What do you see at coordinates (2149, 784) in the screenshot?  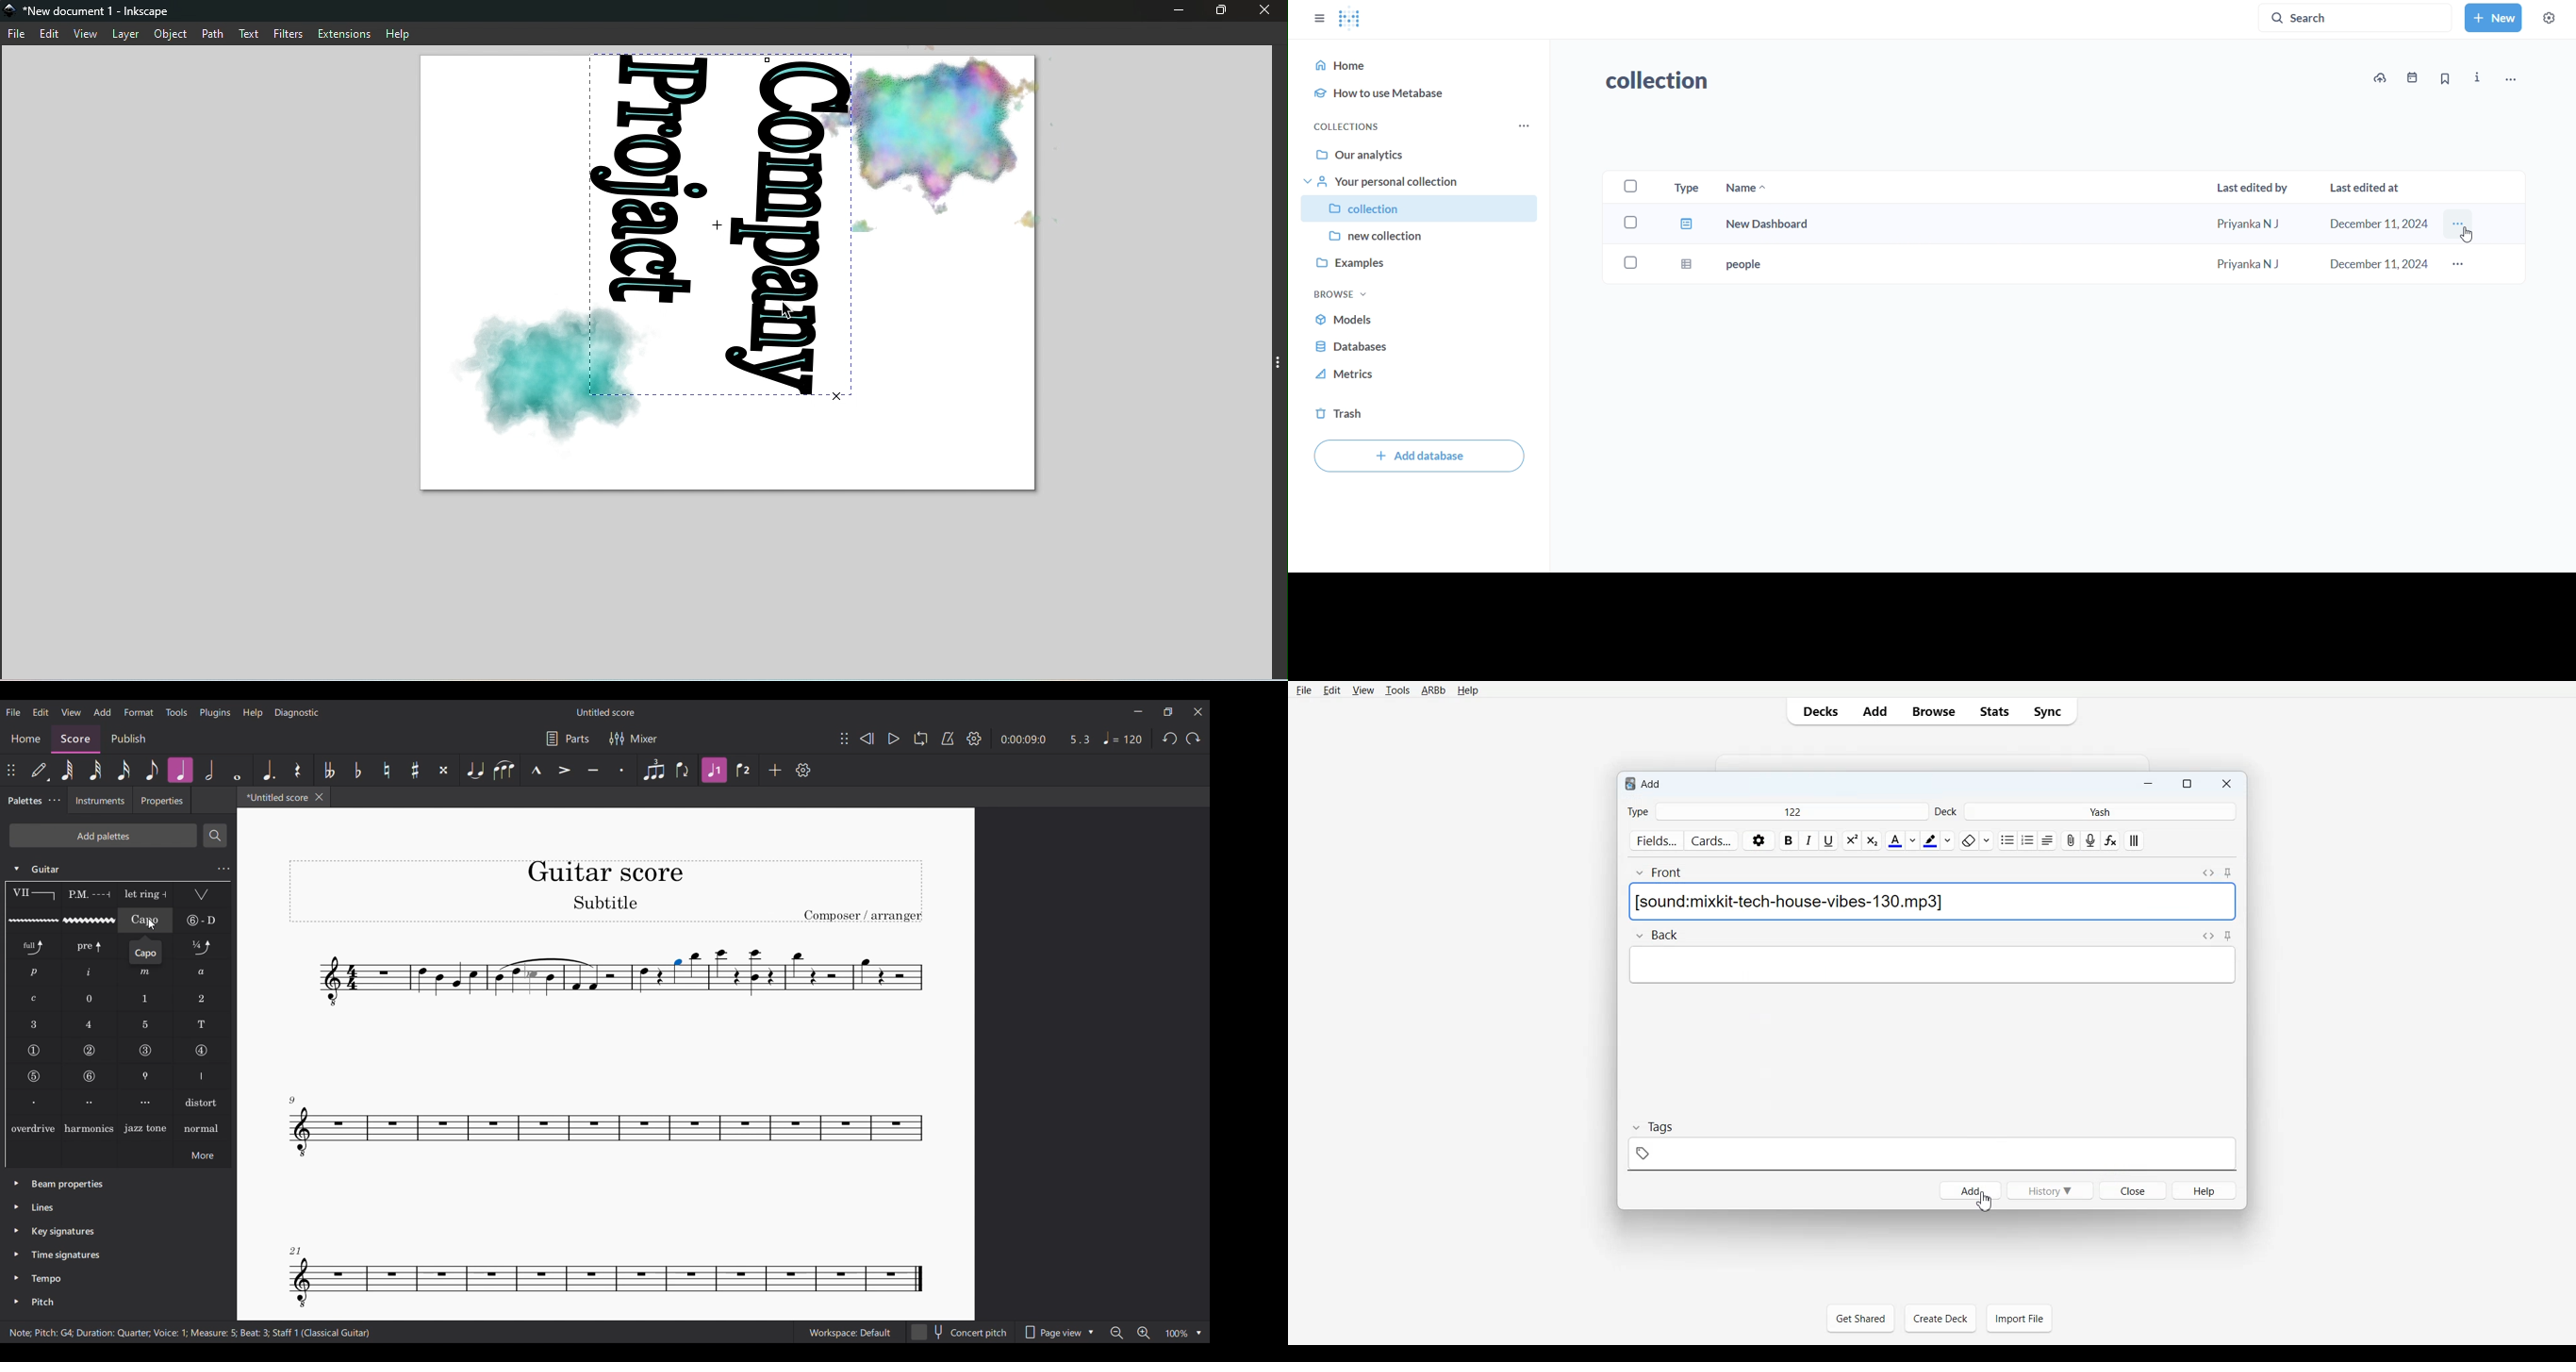 I see `Minimize` at bounding box center [2149, 784].